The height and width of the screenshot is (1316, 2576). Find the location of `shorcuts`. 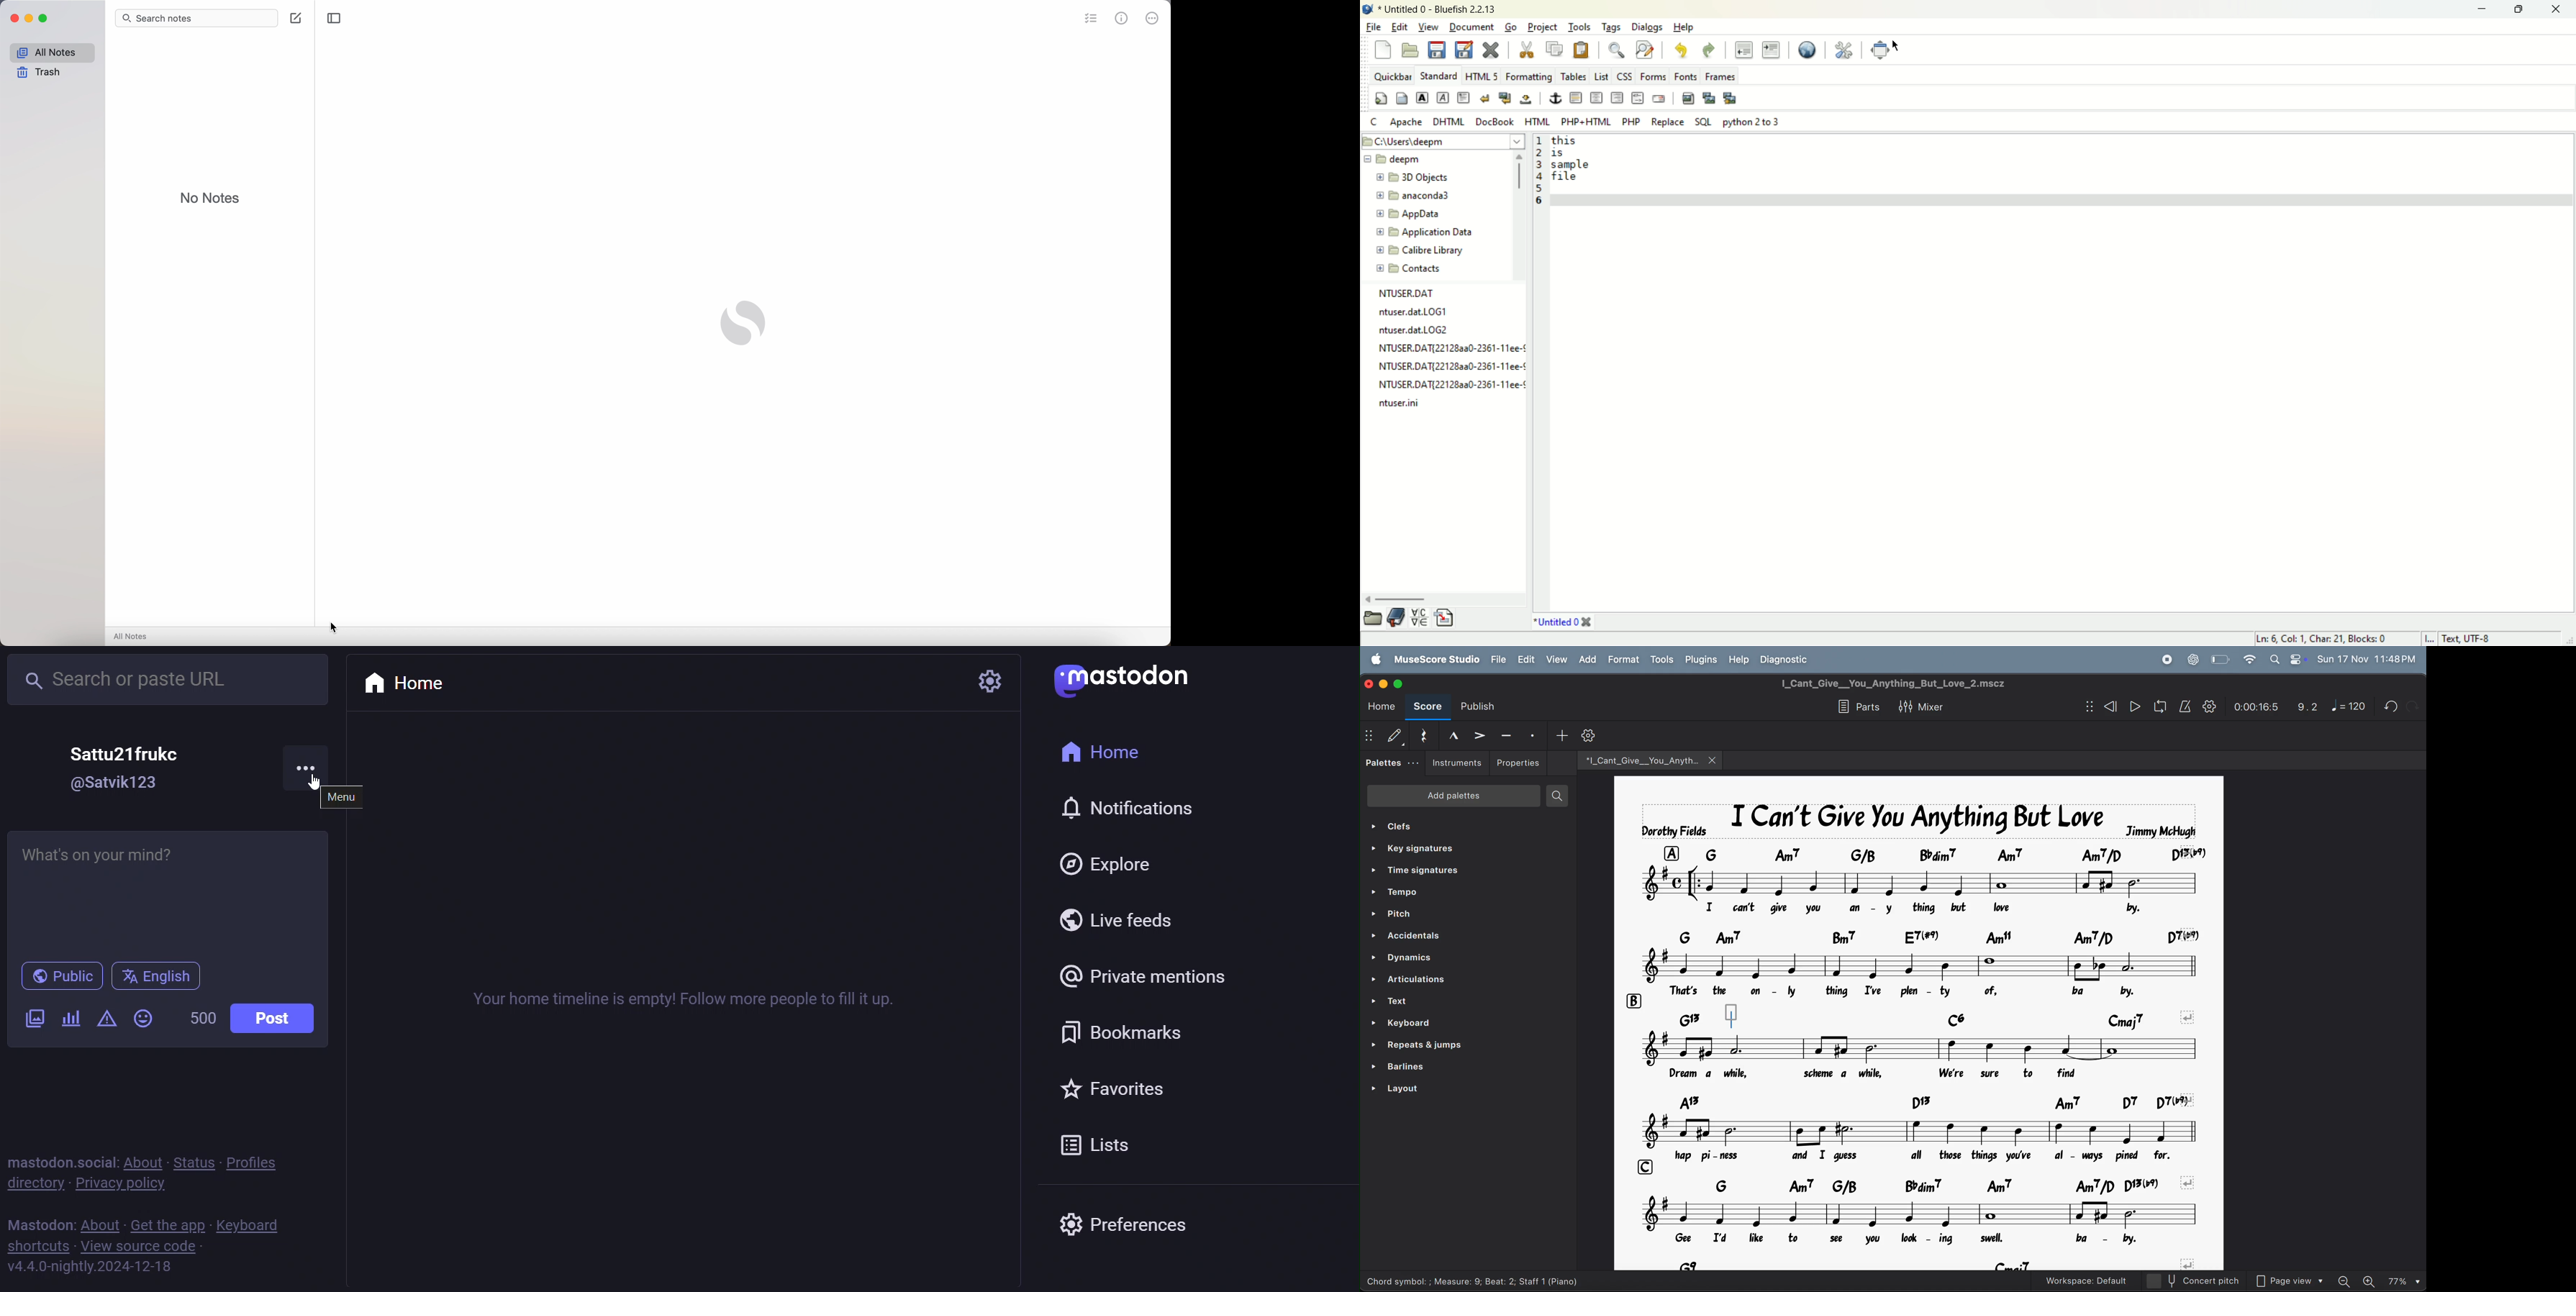

shorcuts is located at coordinates (39, 1246).